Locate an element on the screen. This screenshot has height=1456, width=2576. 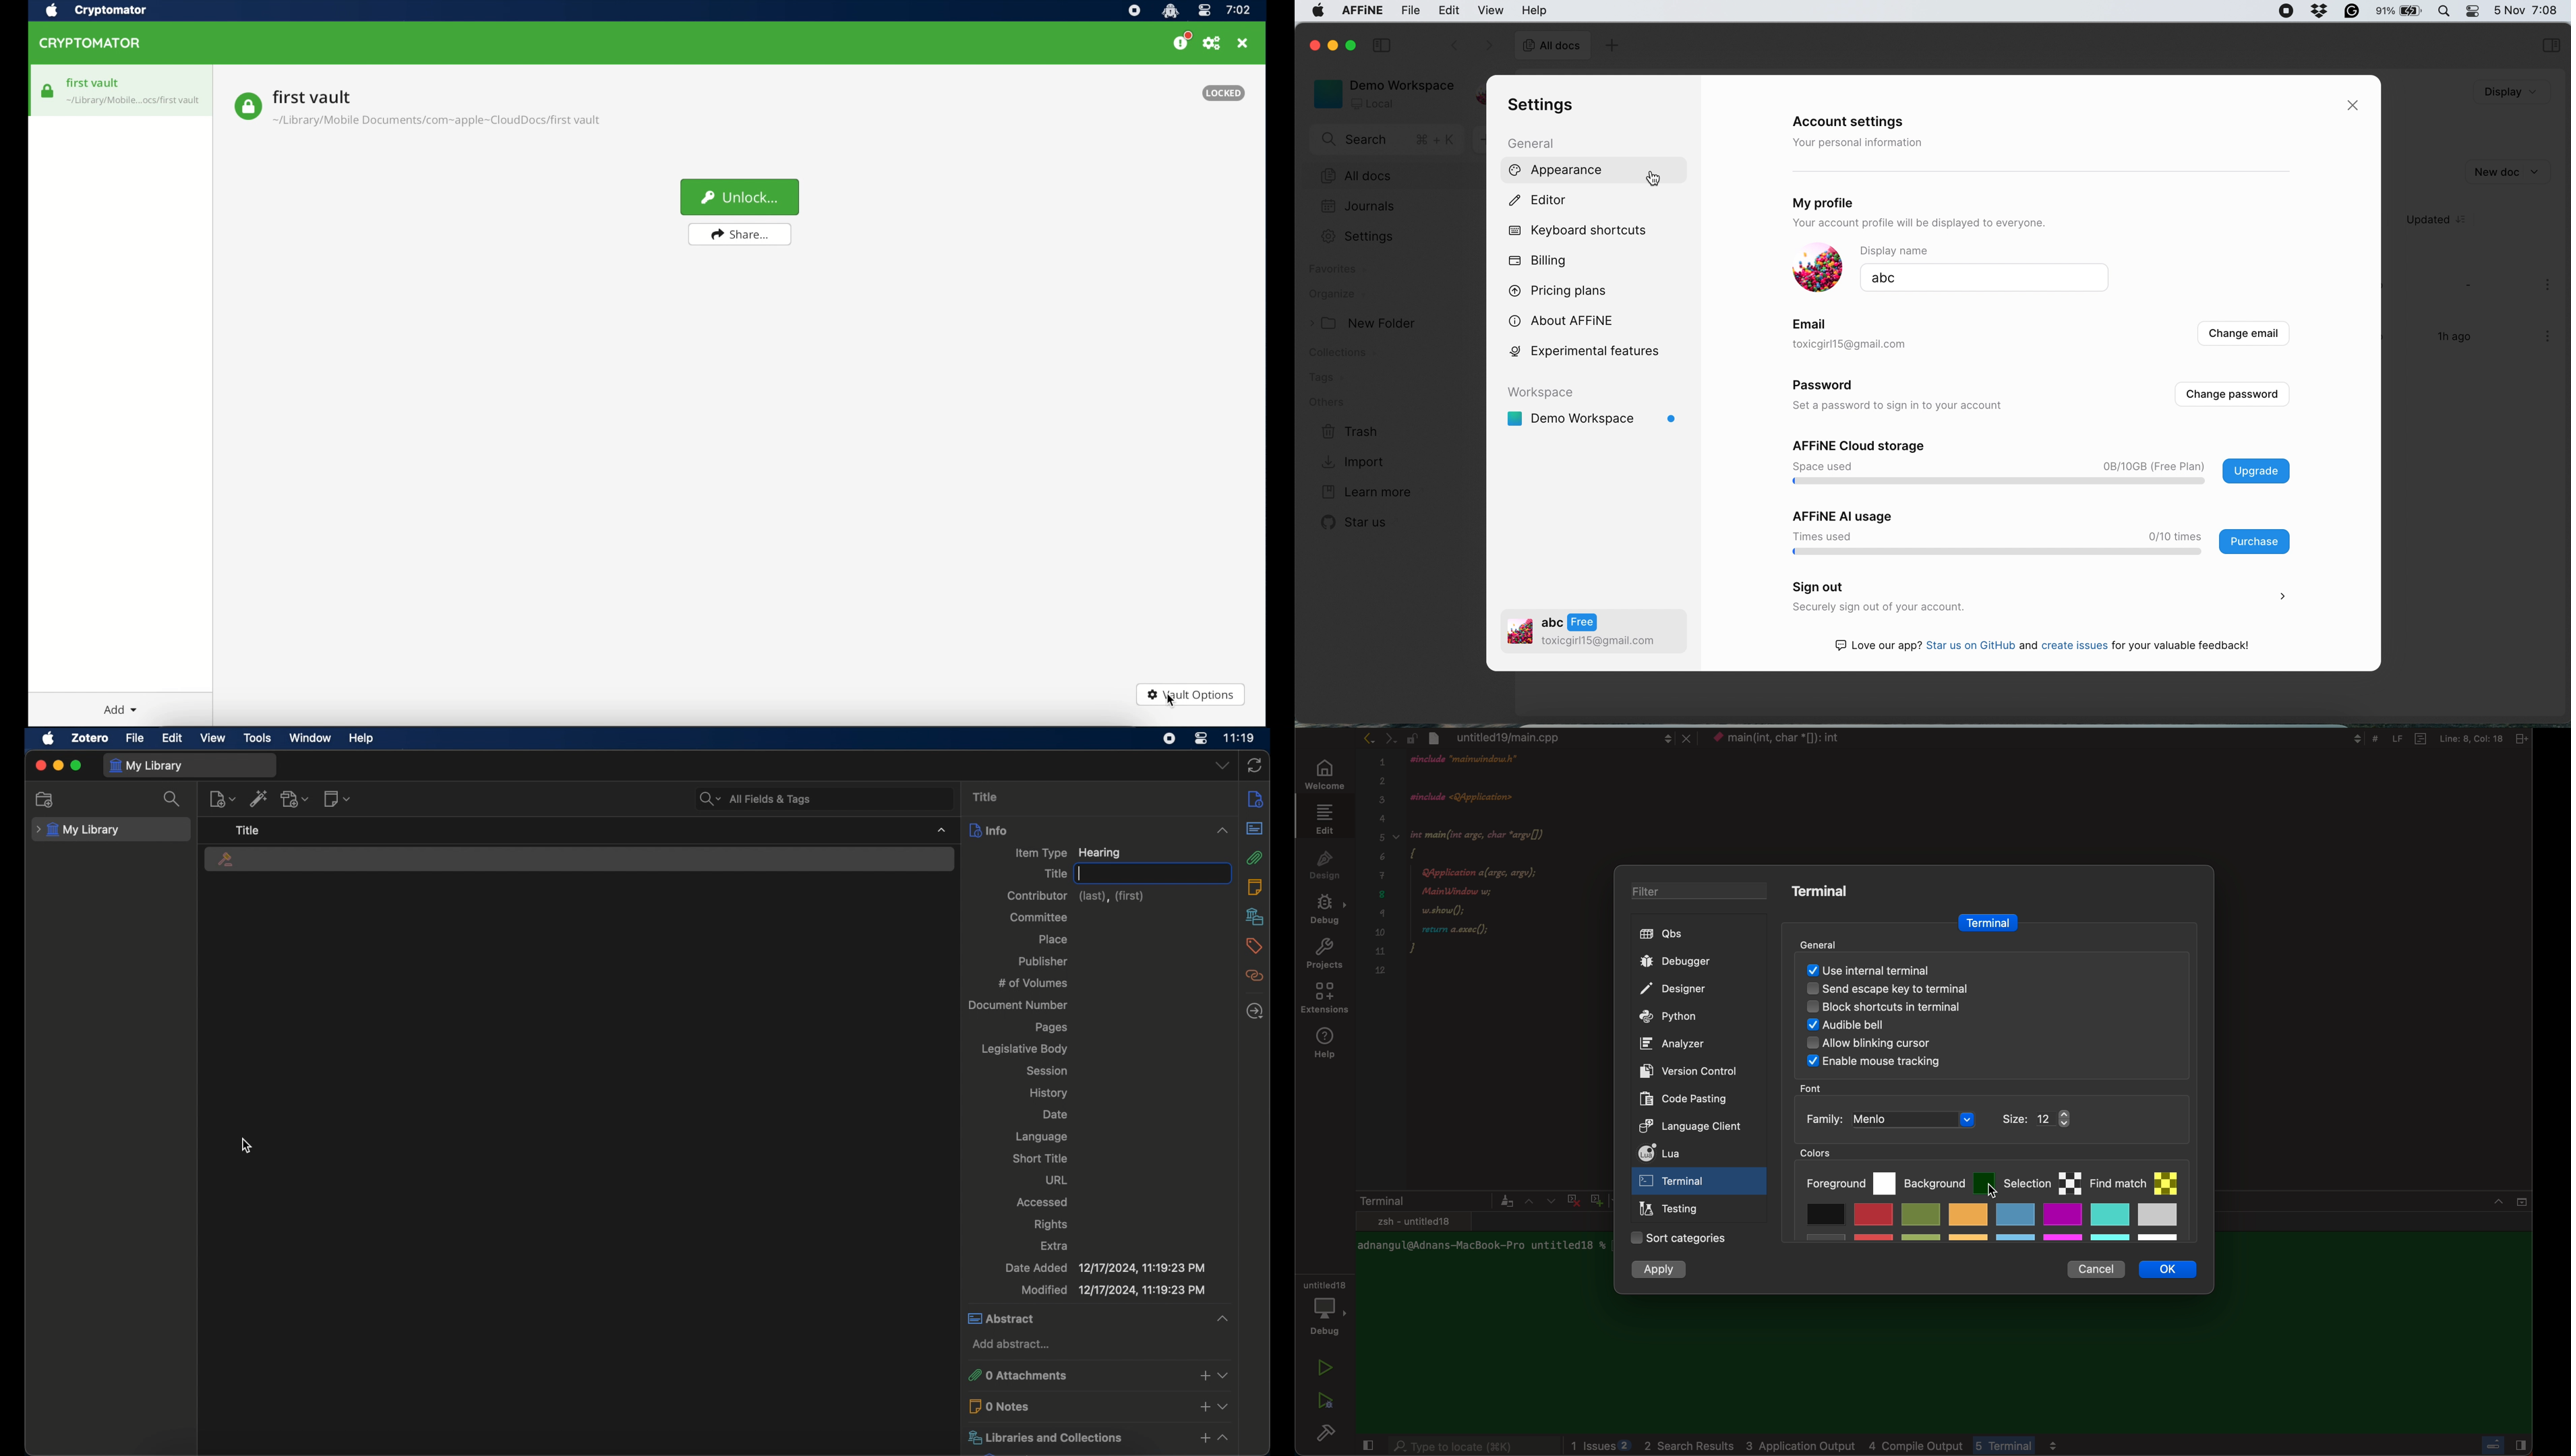
collapse sidebar is located at coordinates (1381, 44).